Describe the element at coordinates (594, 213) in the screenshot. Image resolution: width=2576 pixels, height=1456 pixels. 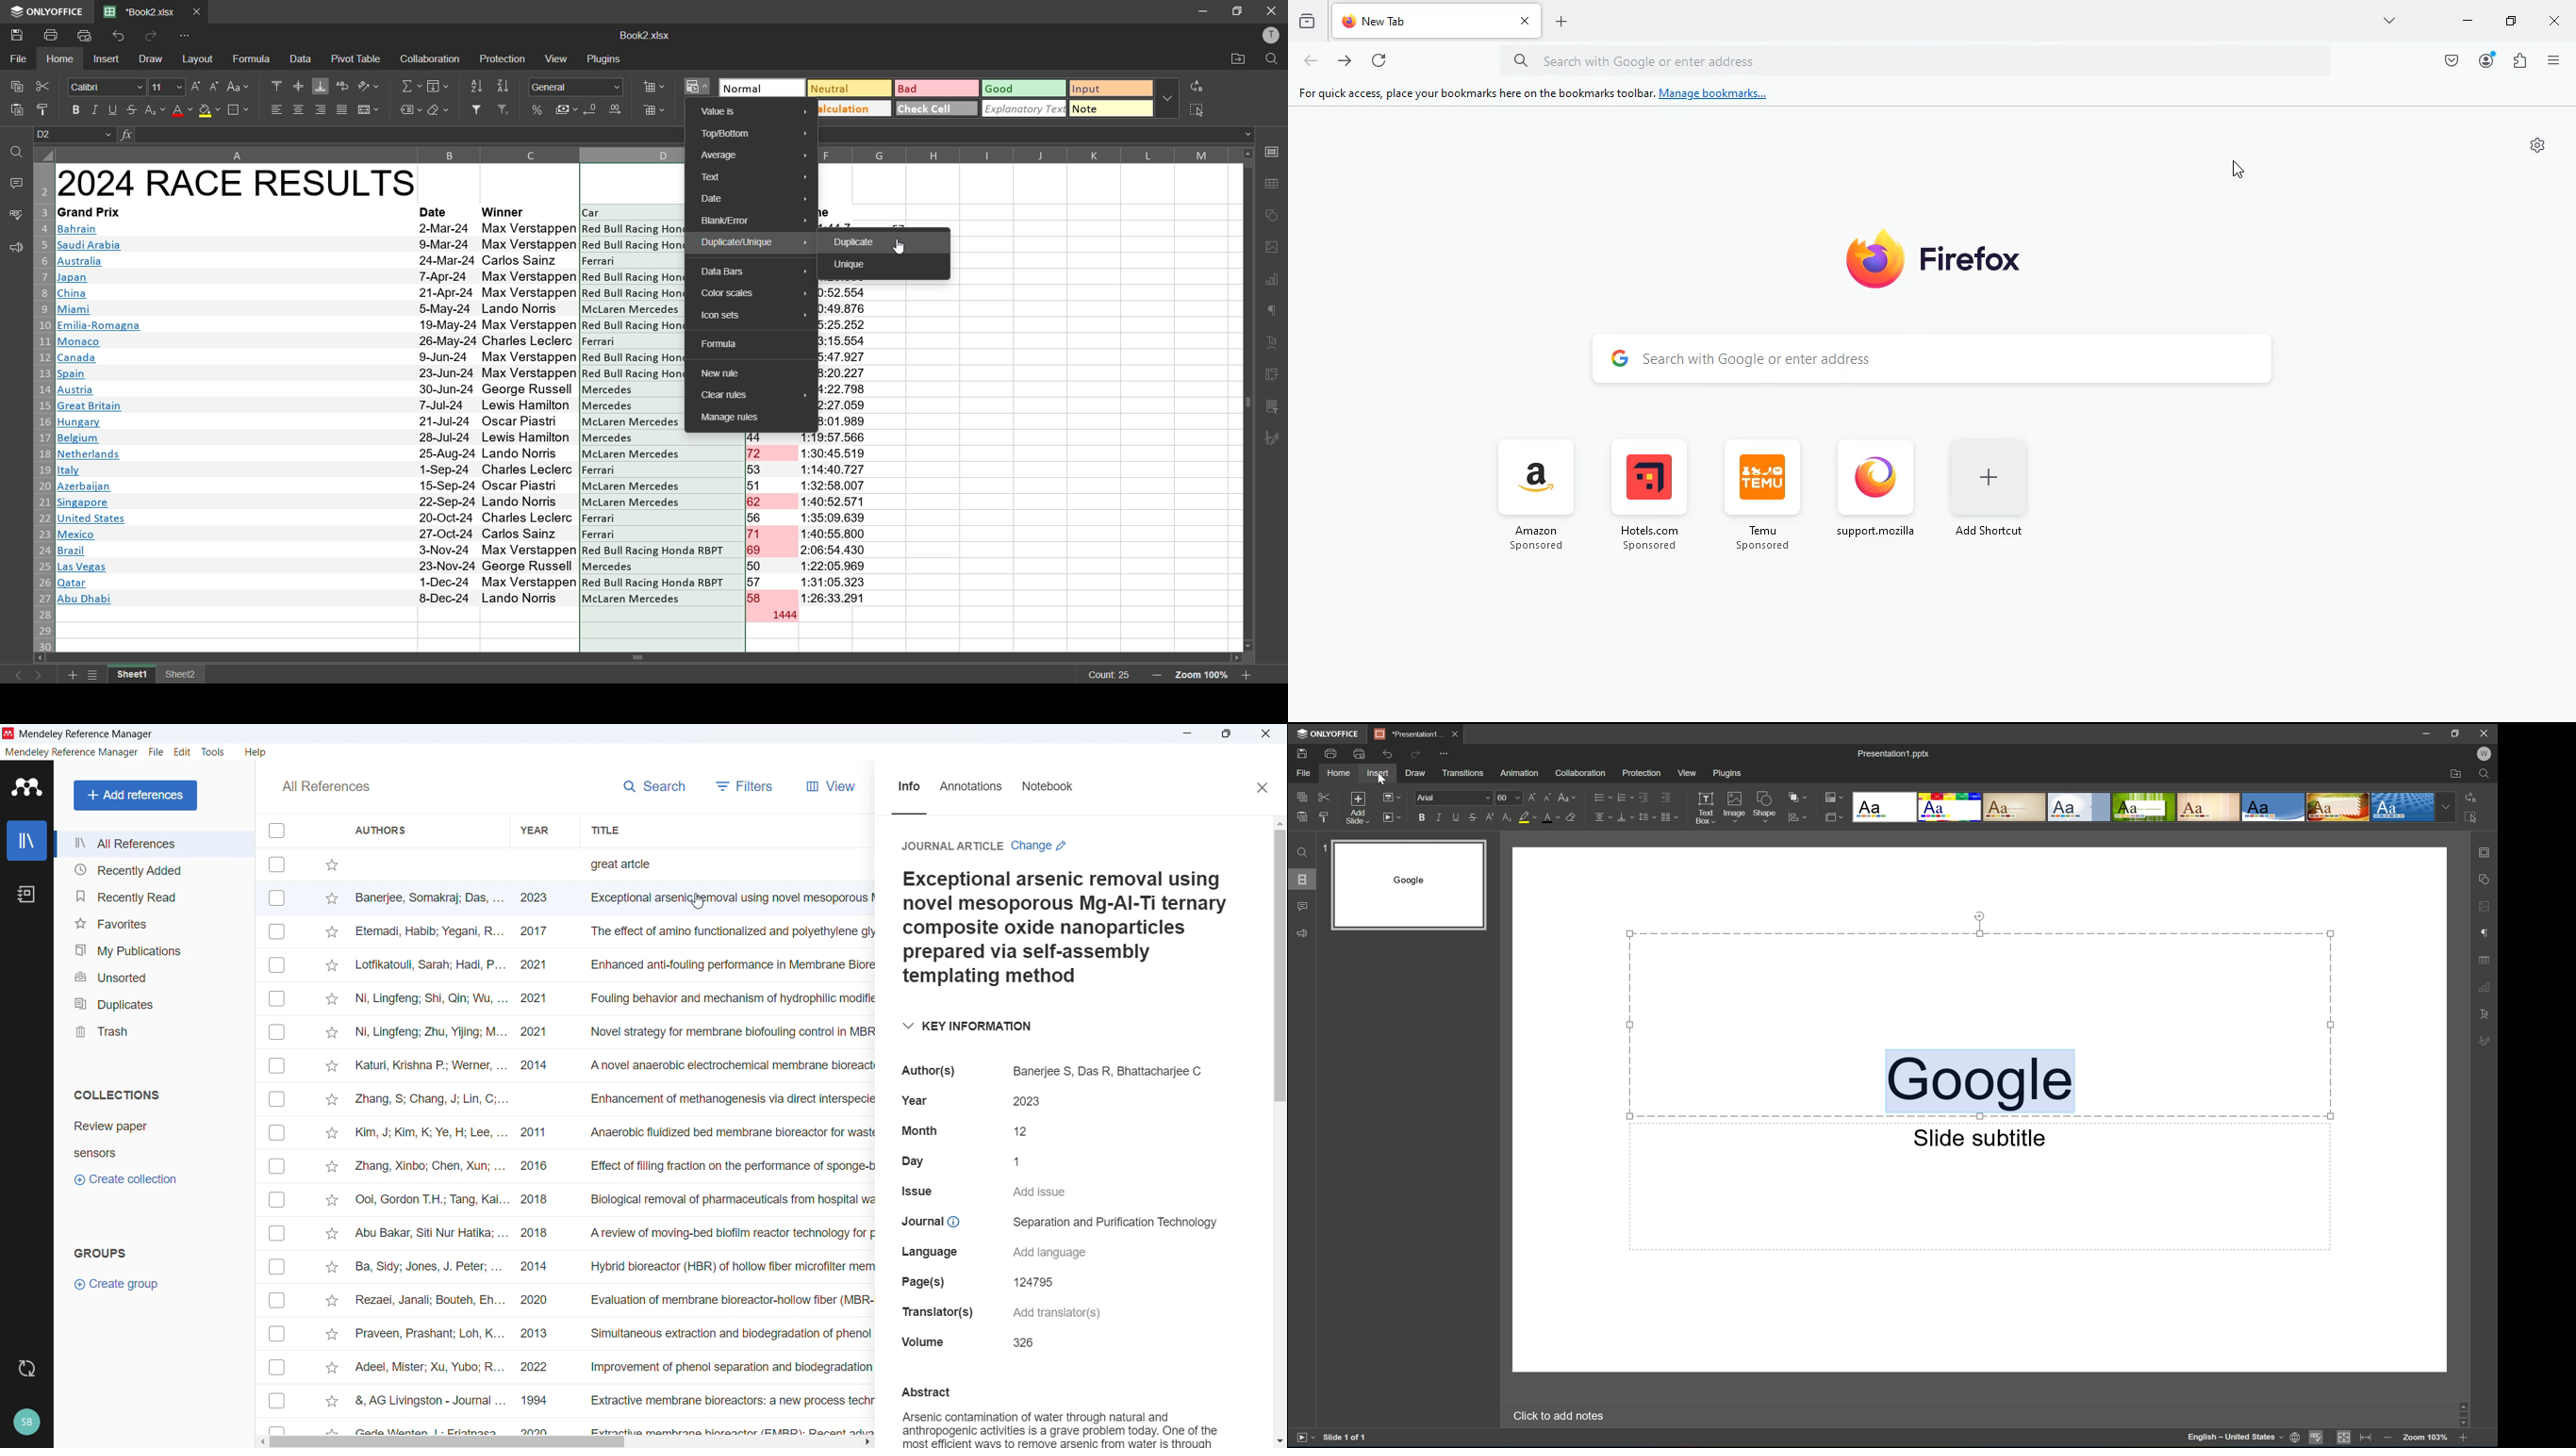
I see `car` at that location.